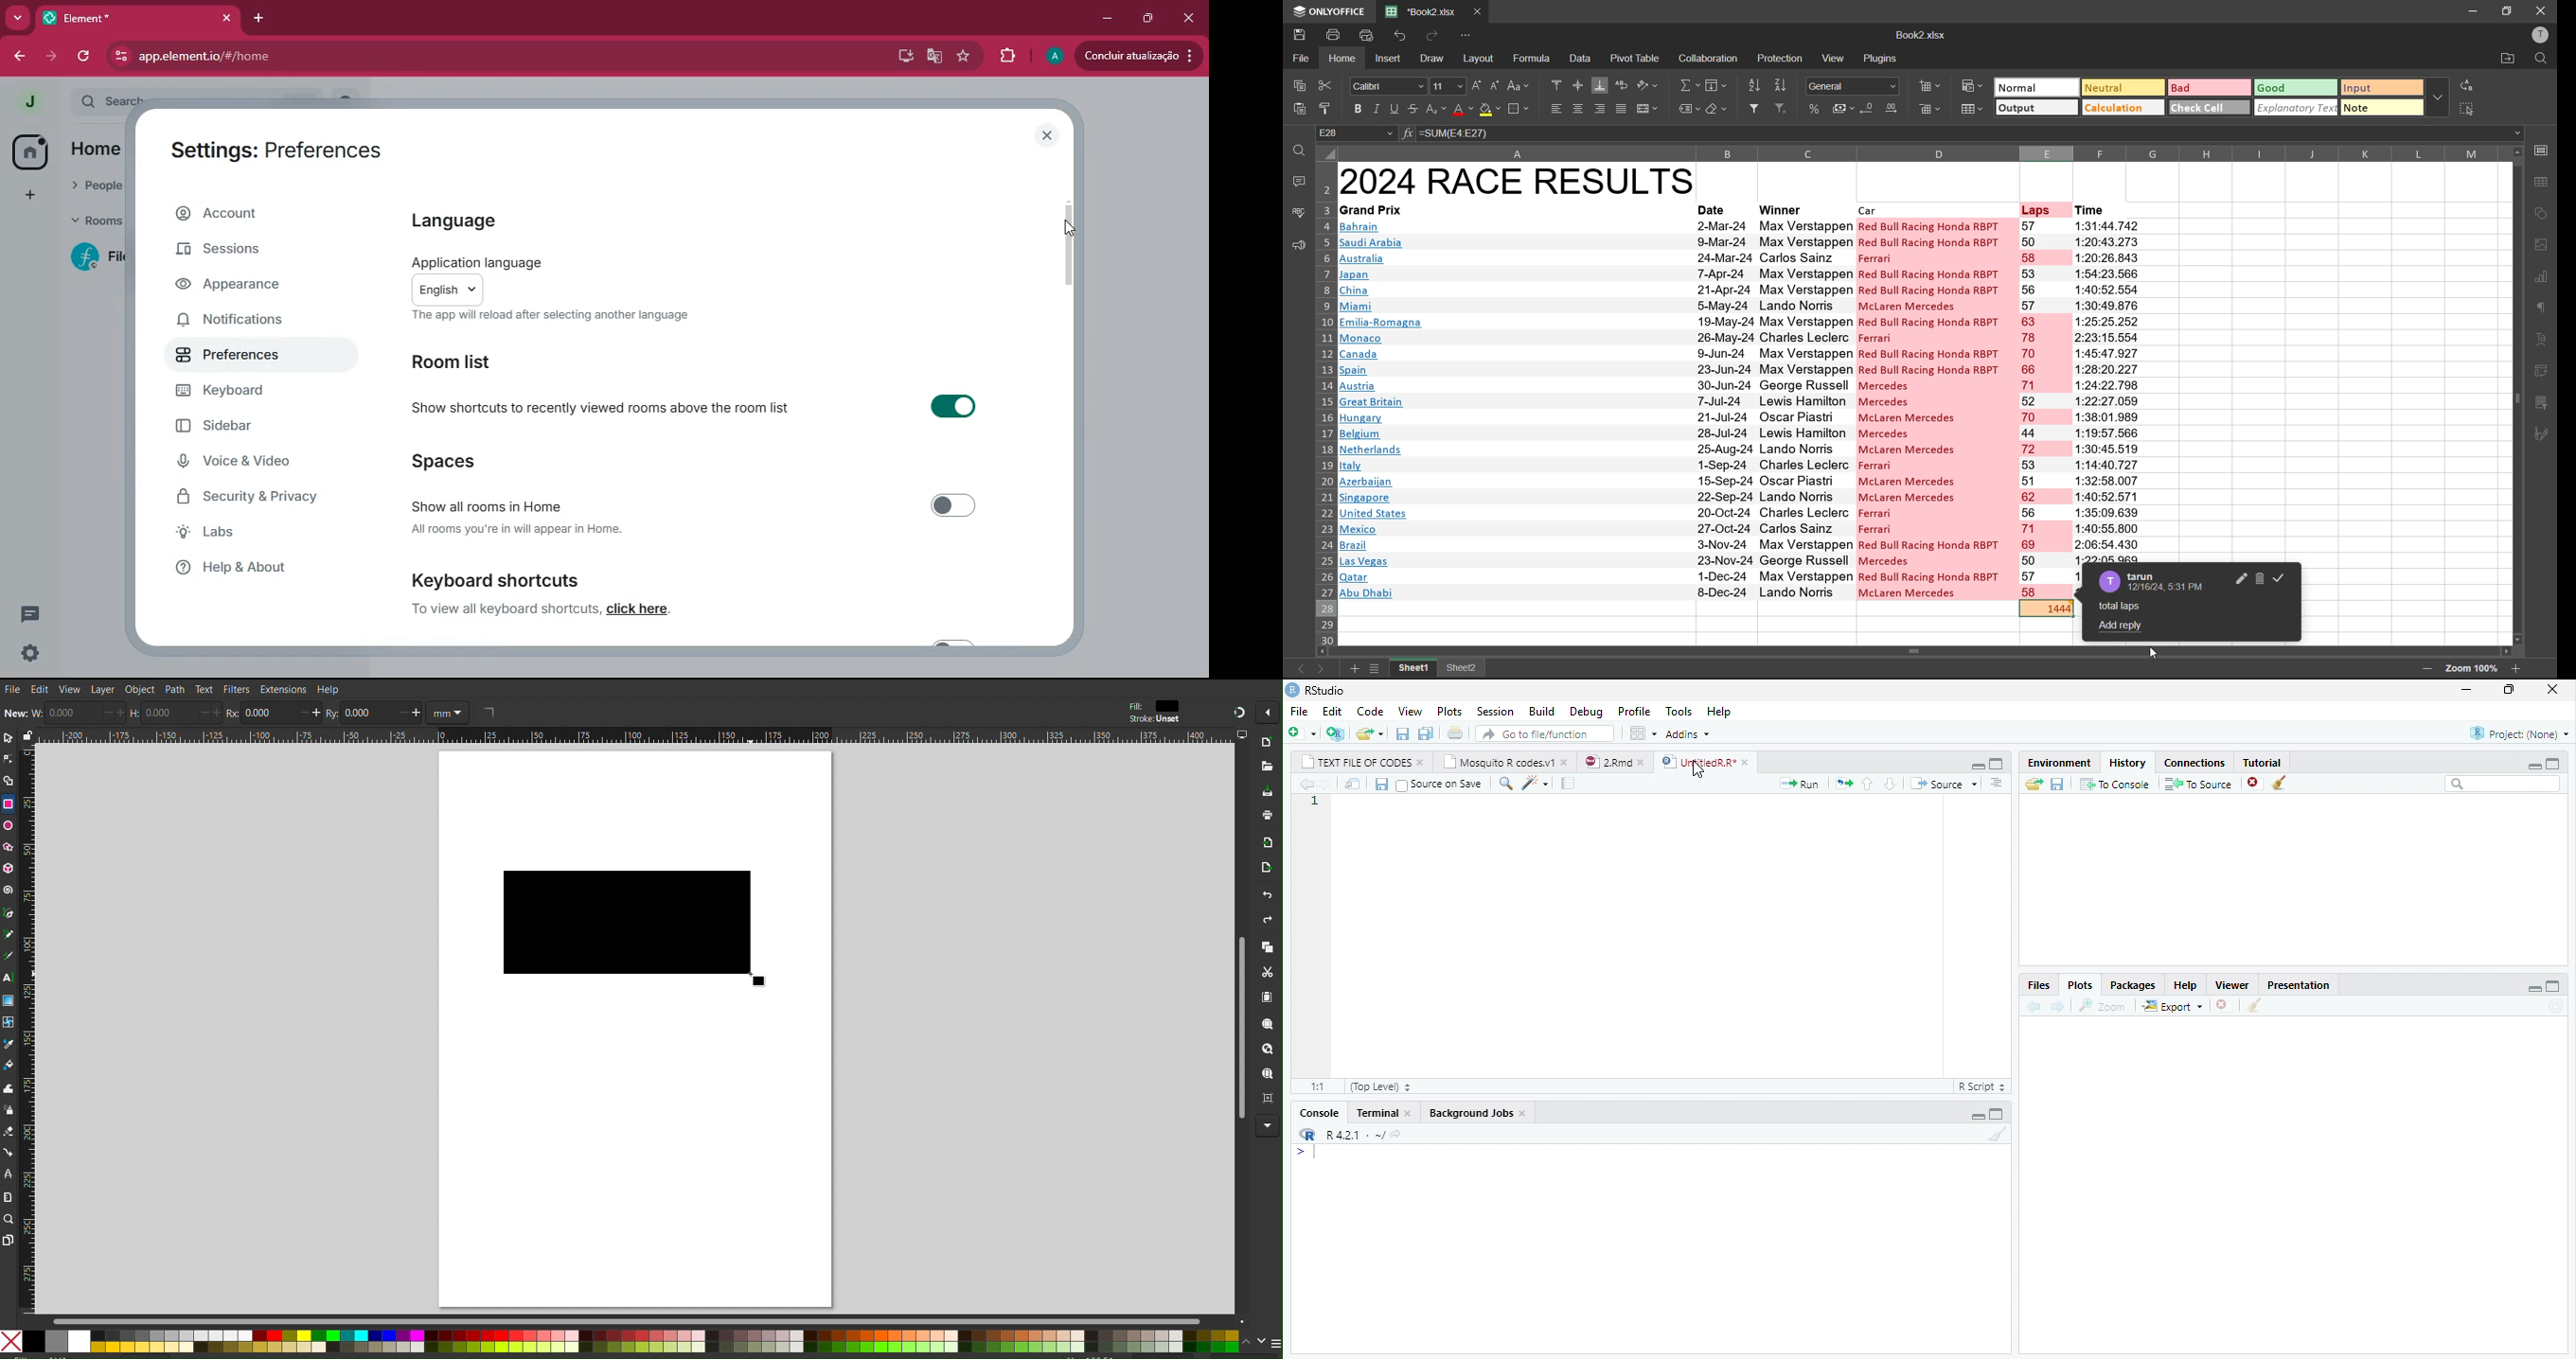  Describe the element at coordinates (2038, 984) in the screenshot. I see `files` at that location.